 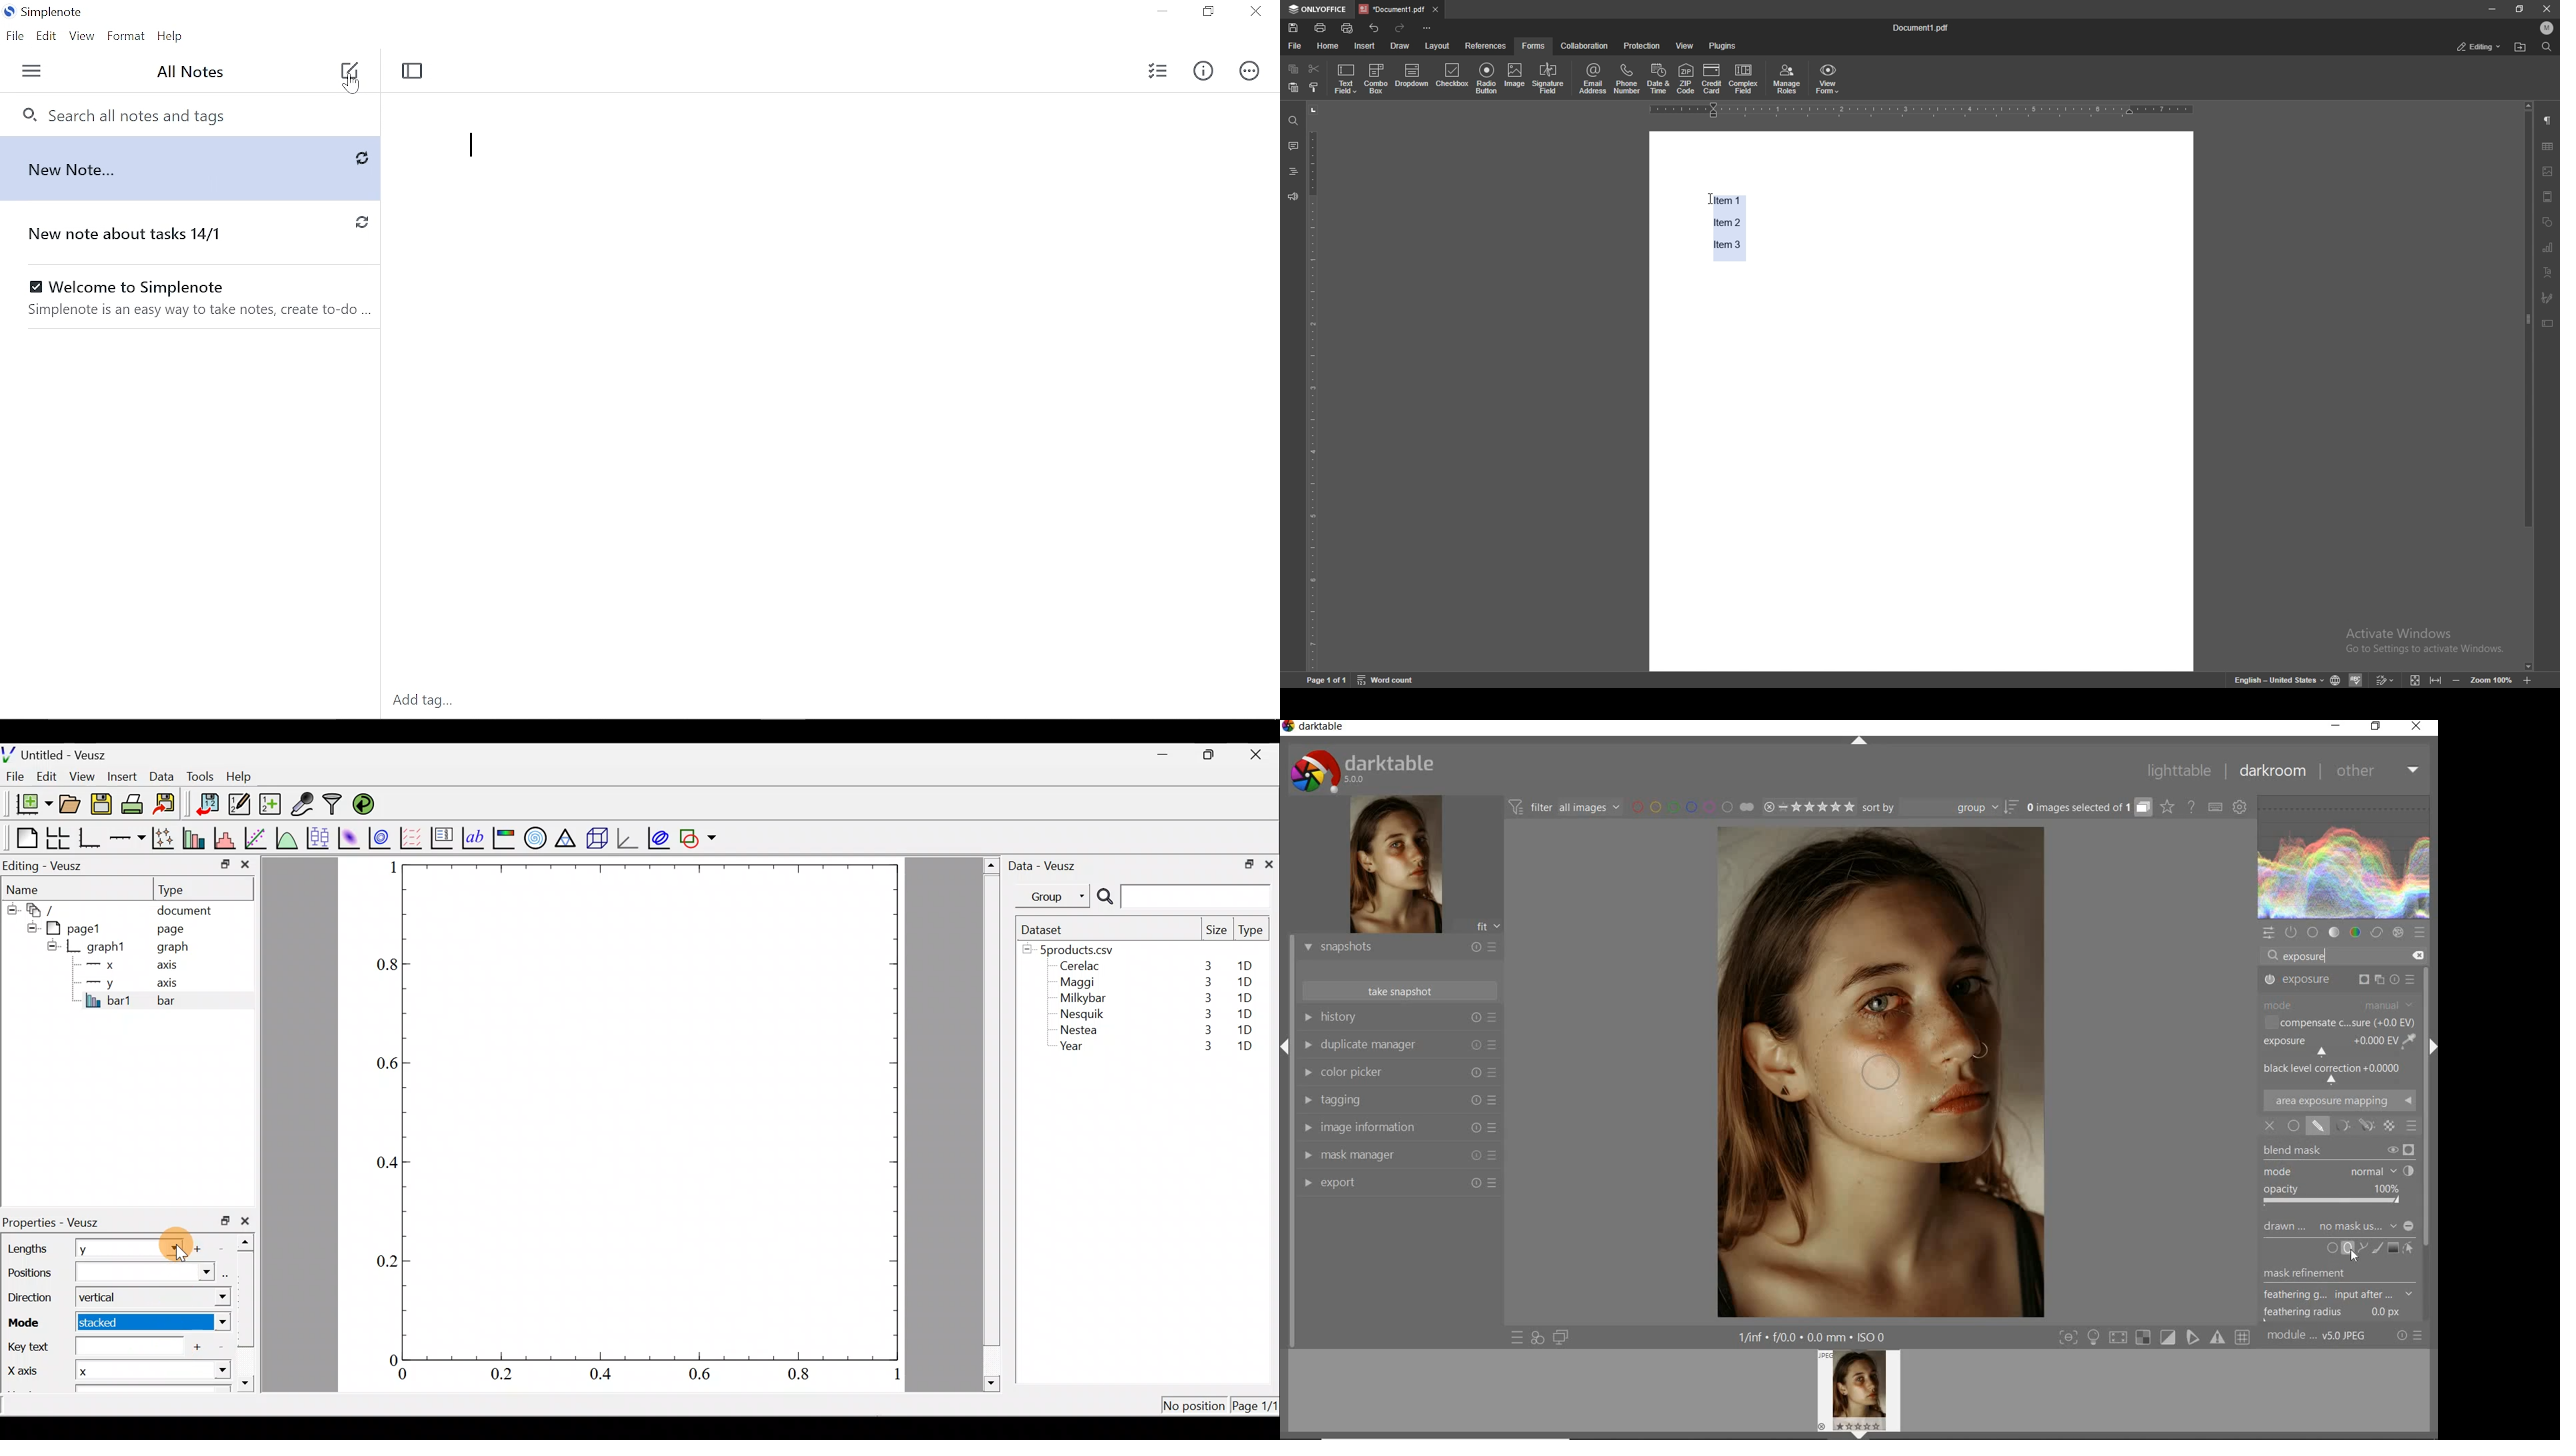 I want to click on Close, so click(x=1254, y=13).